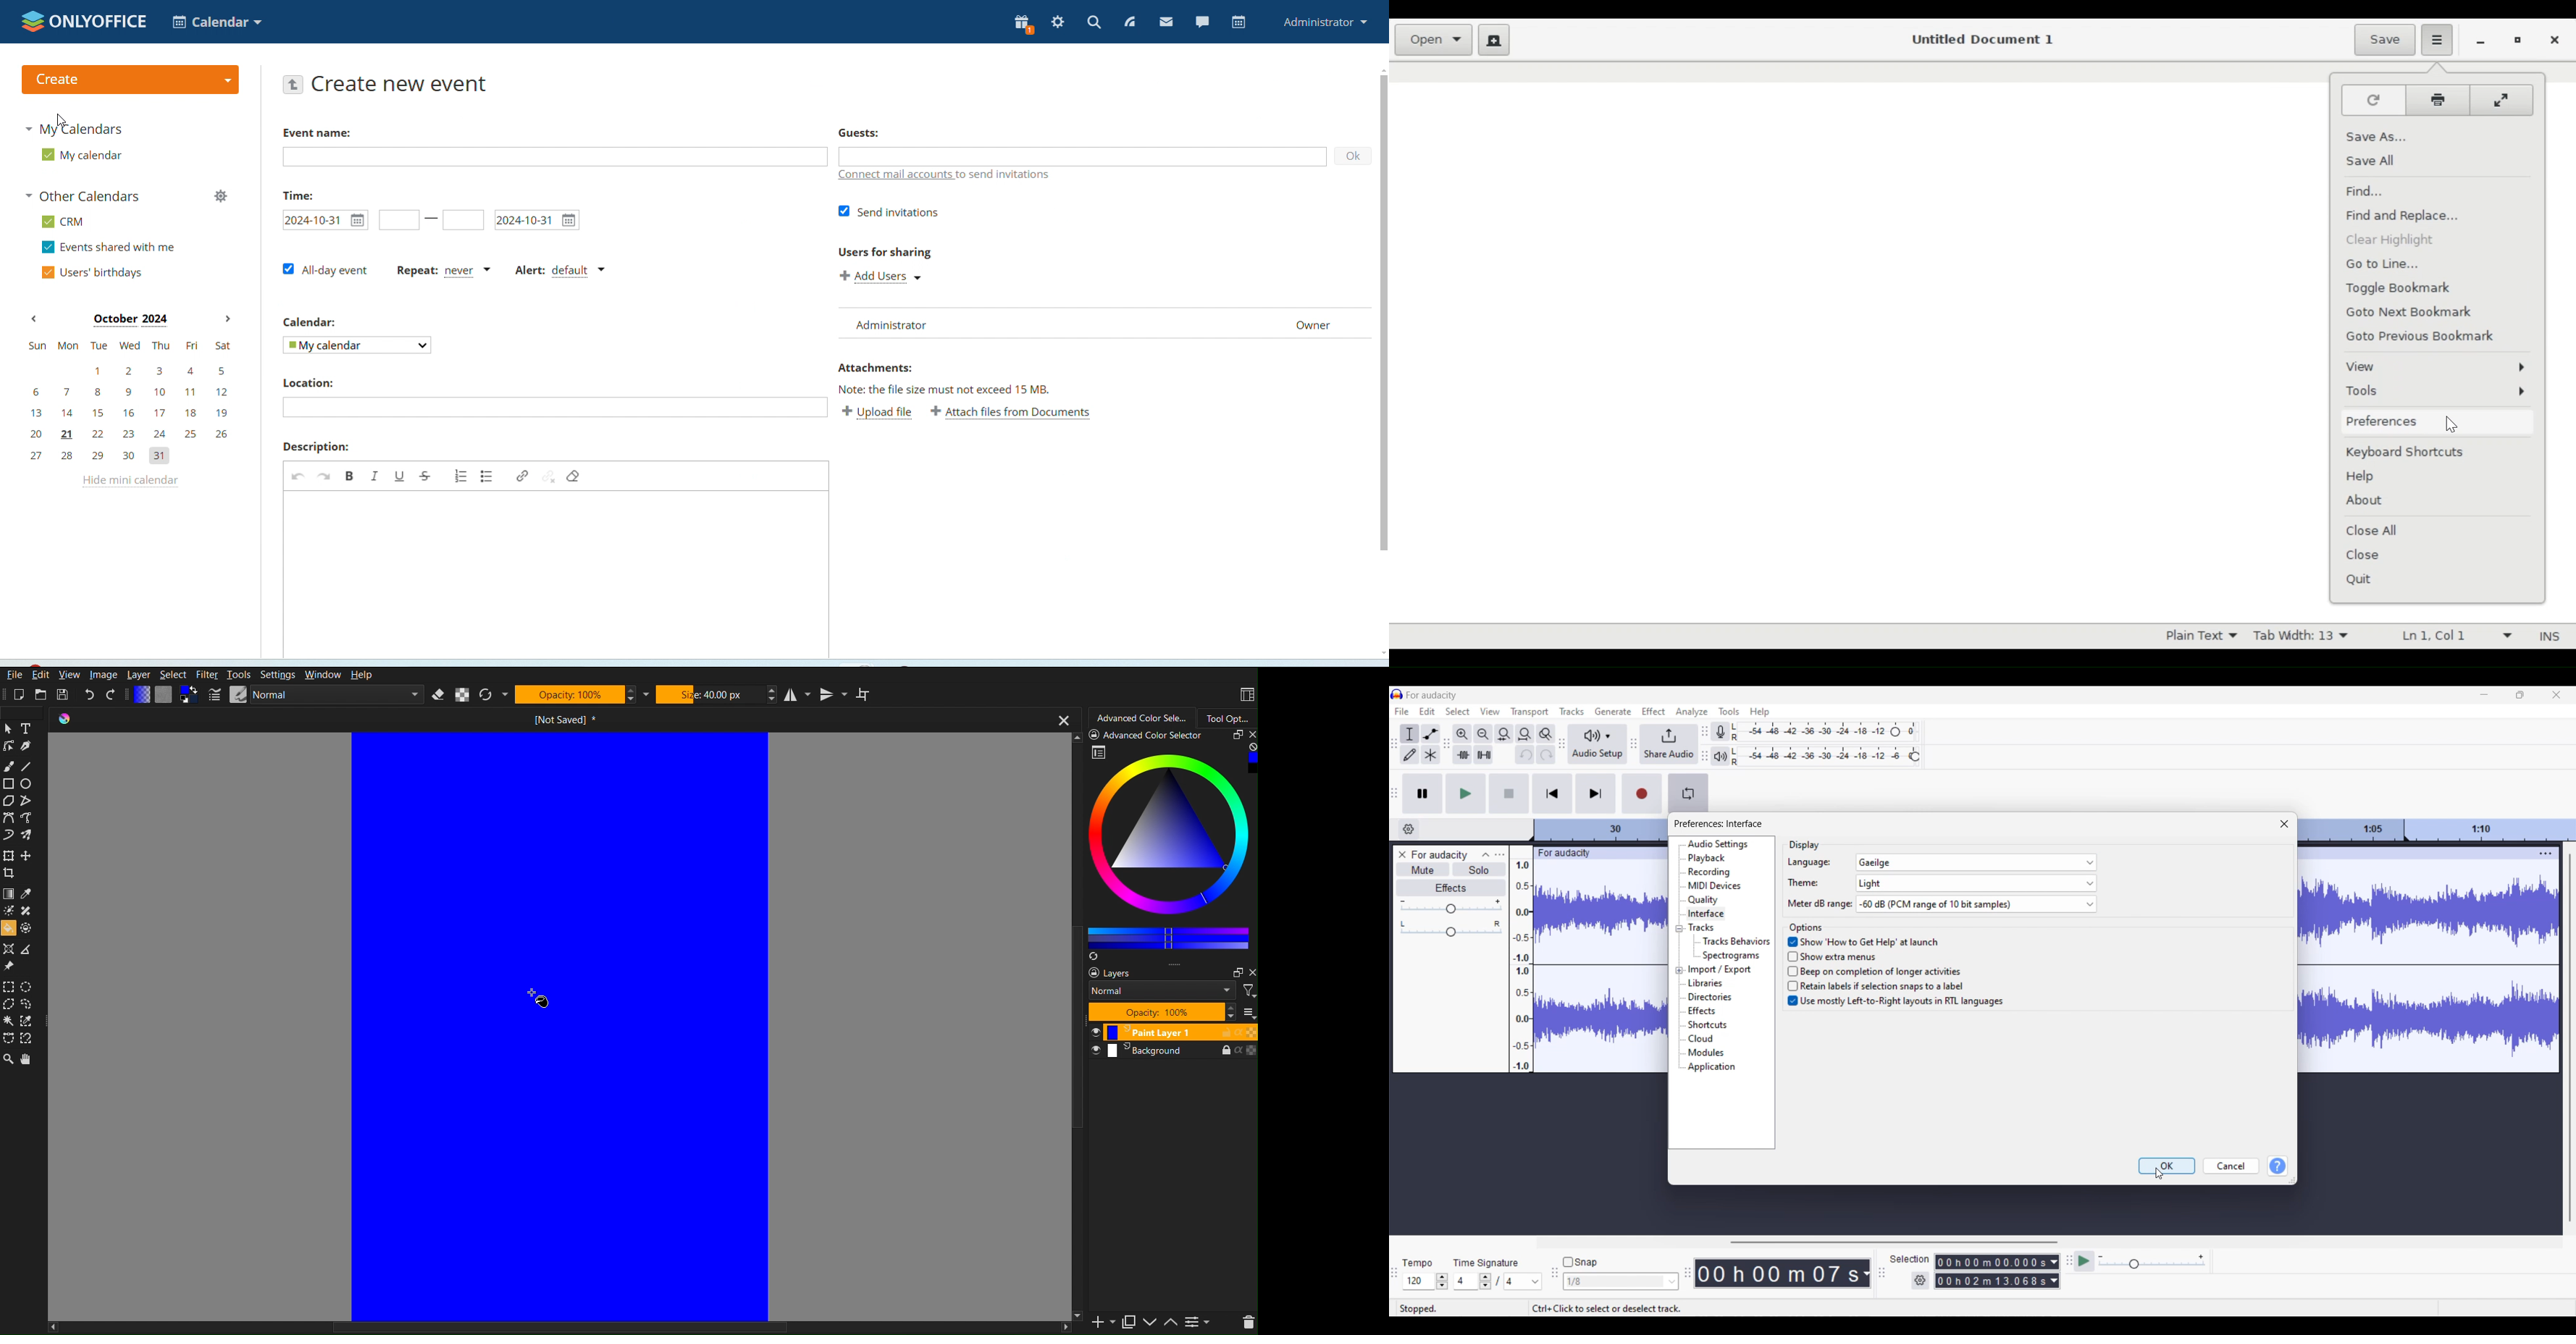 Image resolution: width=2576 pixels, height=1344 pixels. Describe the element at coordinates (90, 694) in the screenshot. I see `Undo` at that location.